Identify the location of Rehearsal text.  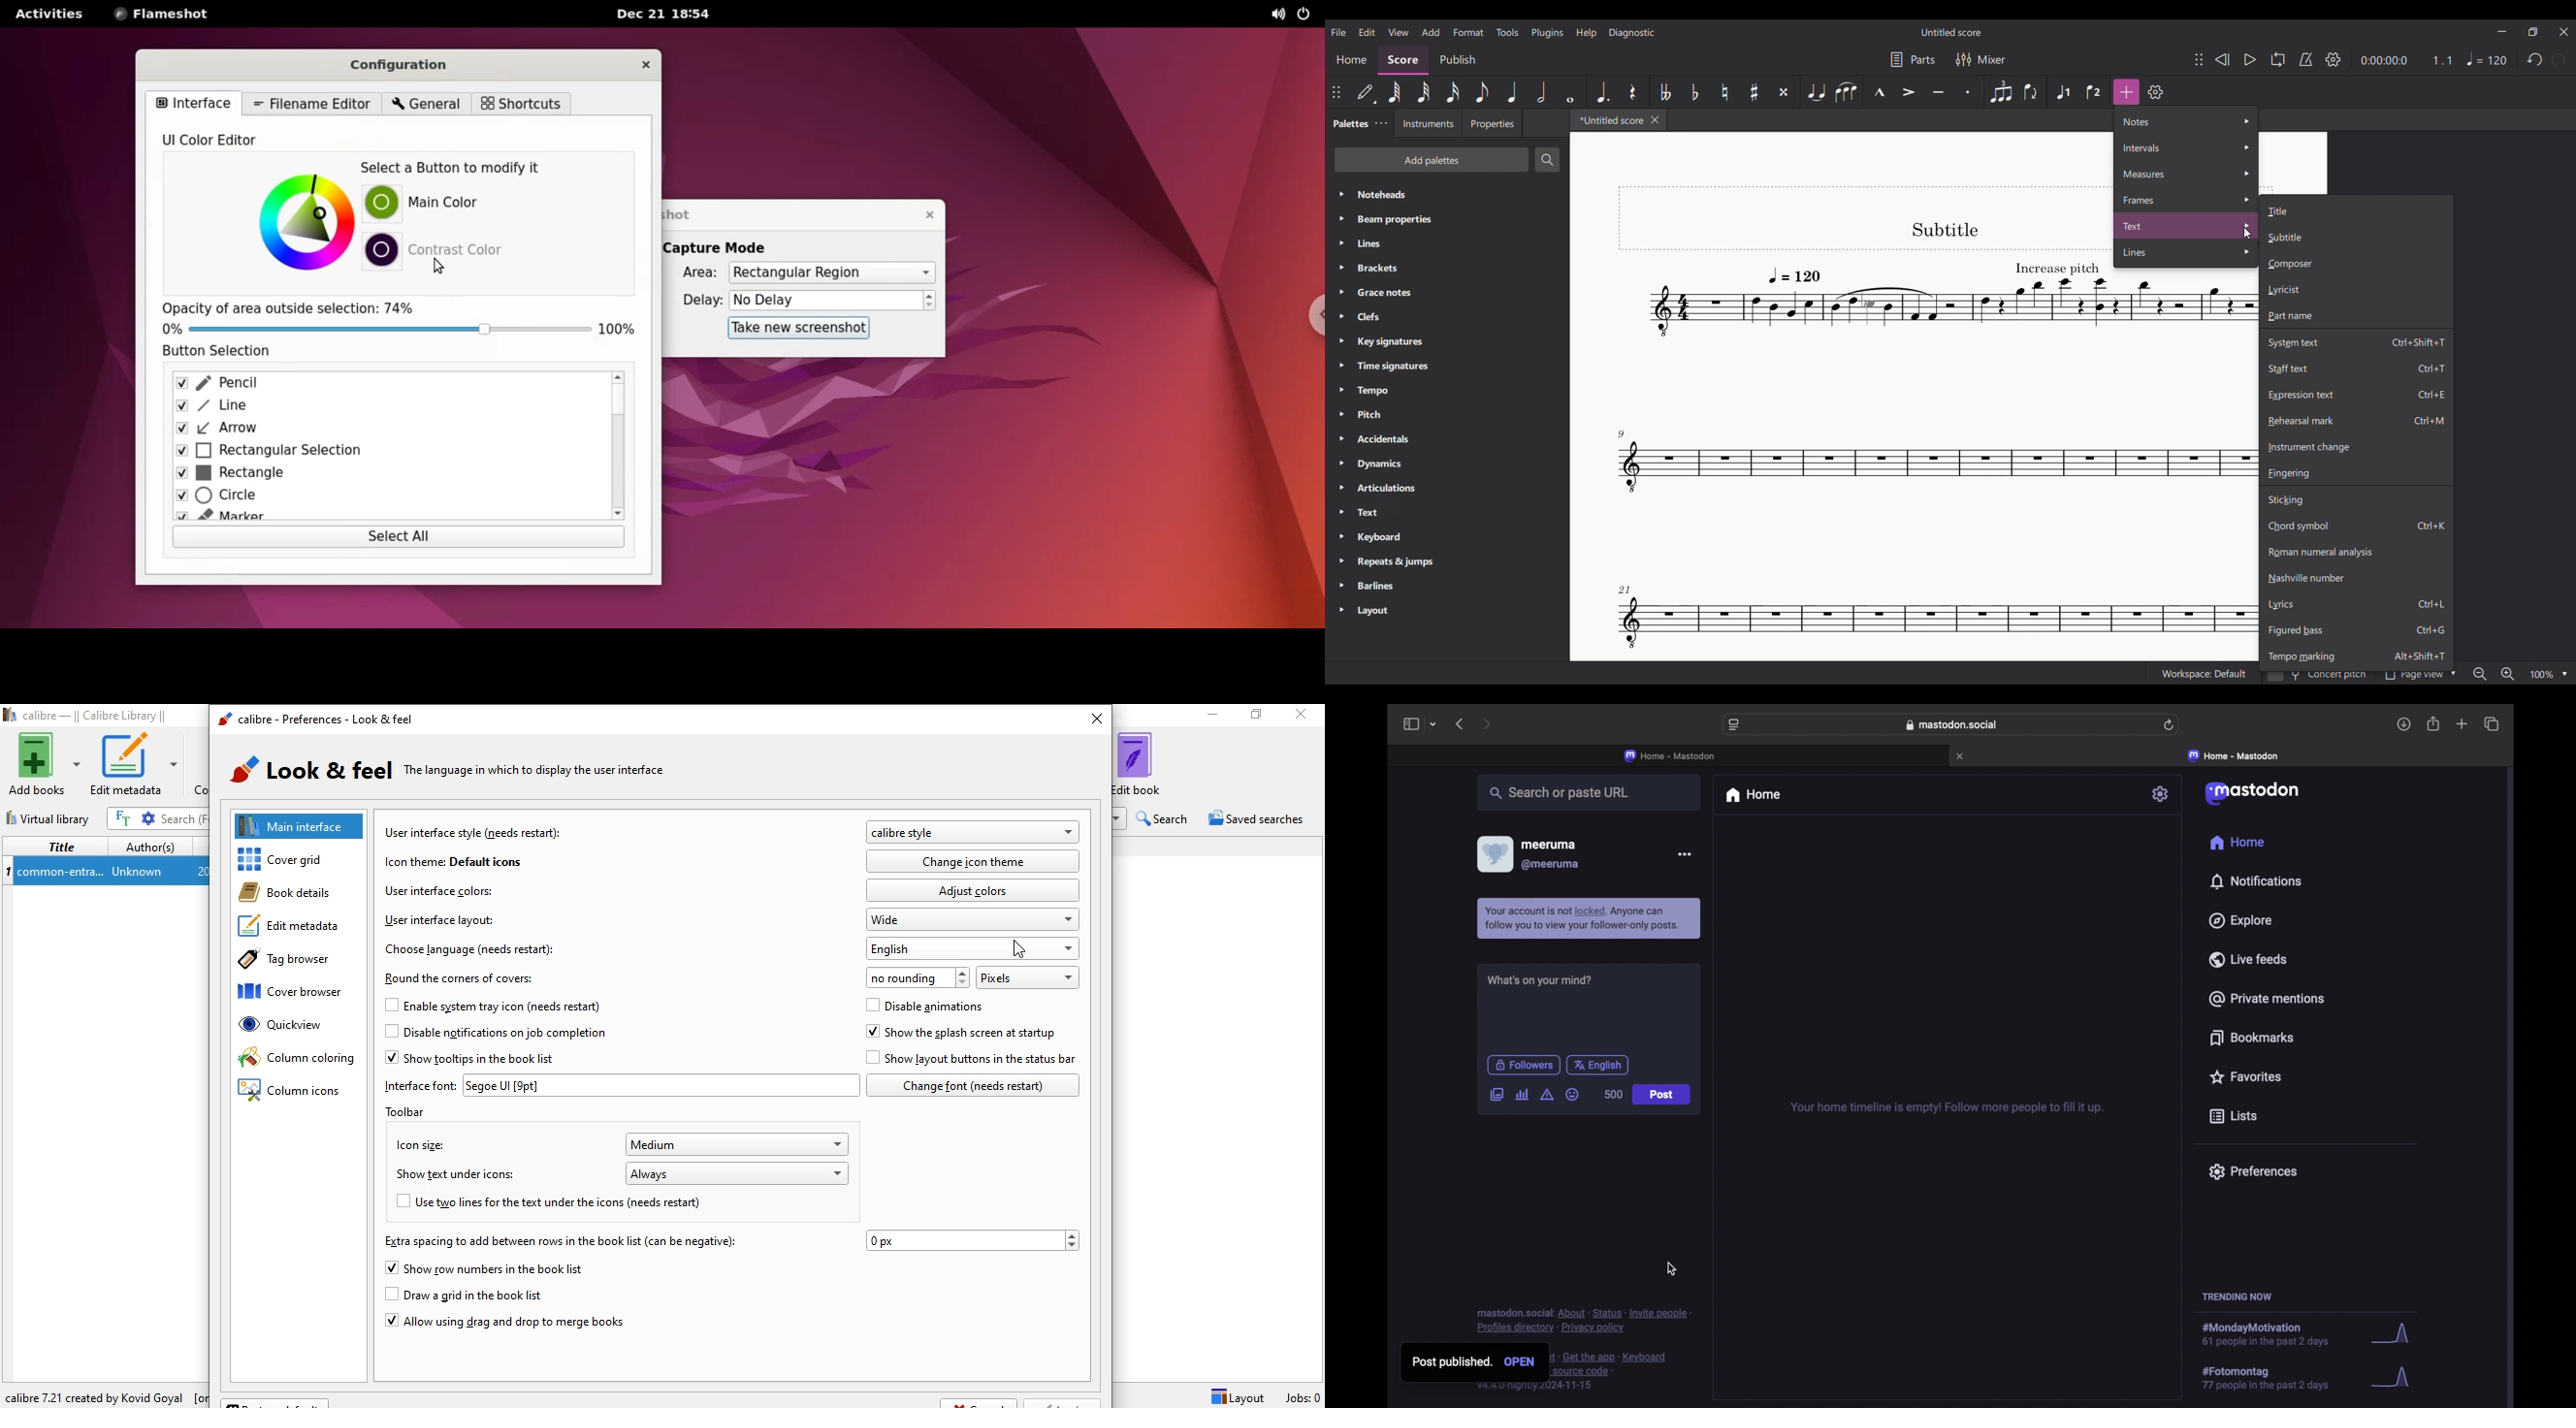
(2358, 420).